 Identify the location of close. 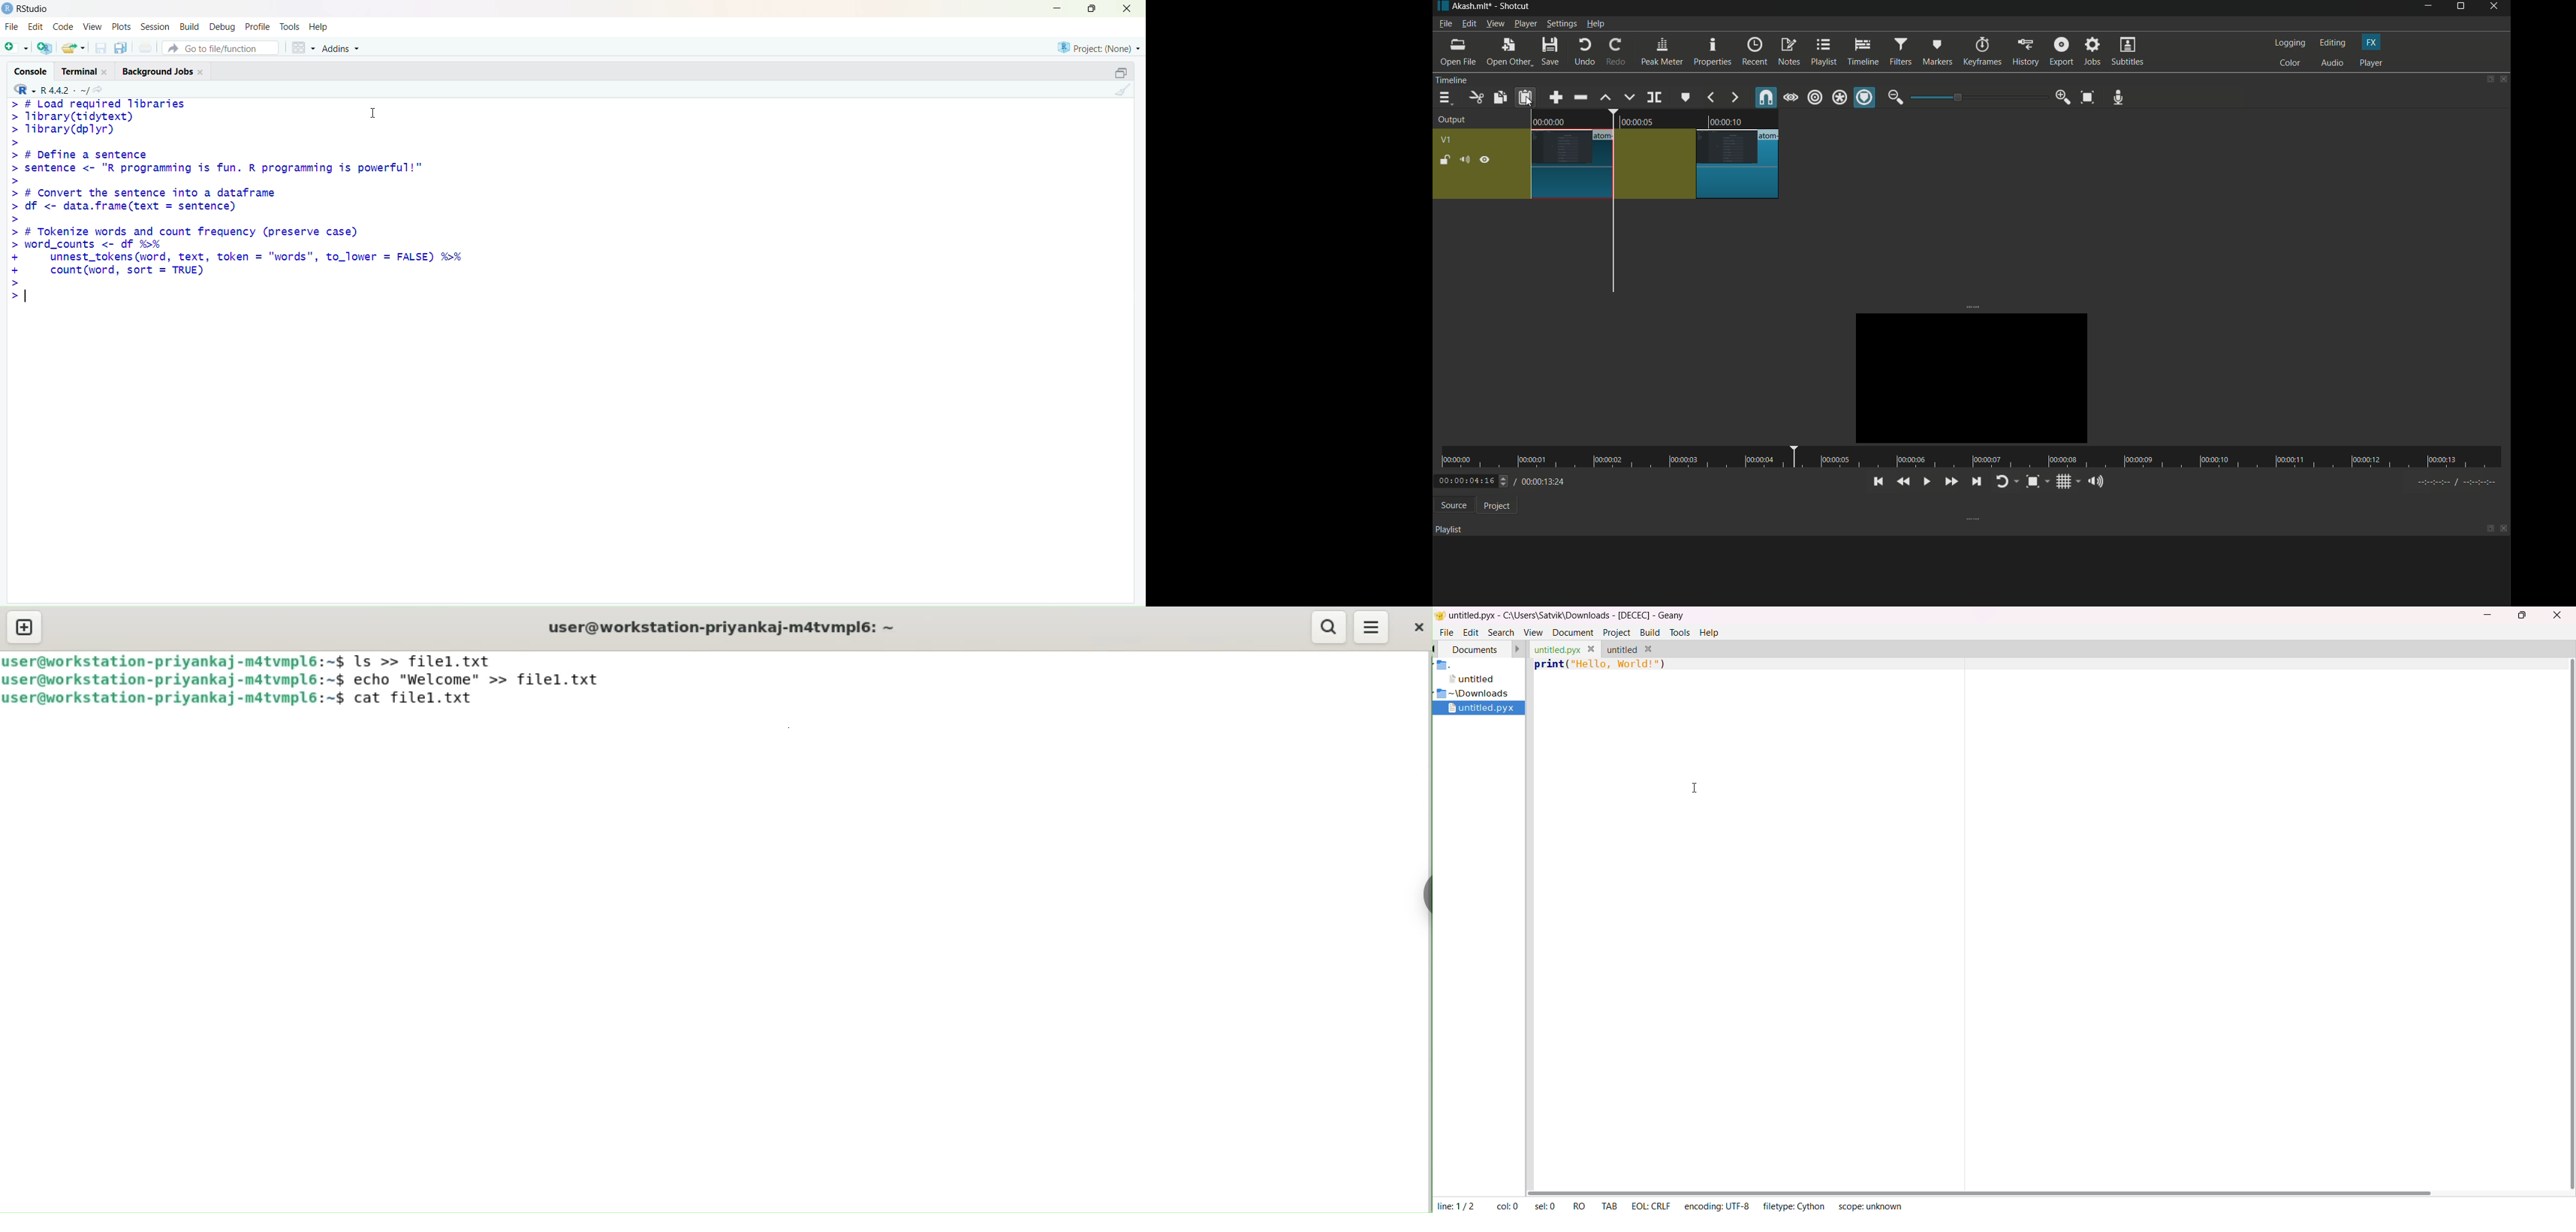
(1128, 9).